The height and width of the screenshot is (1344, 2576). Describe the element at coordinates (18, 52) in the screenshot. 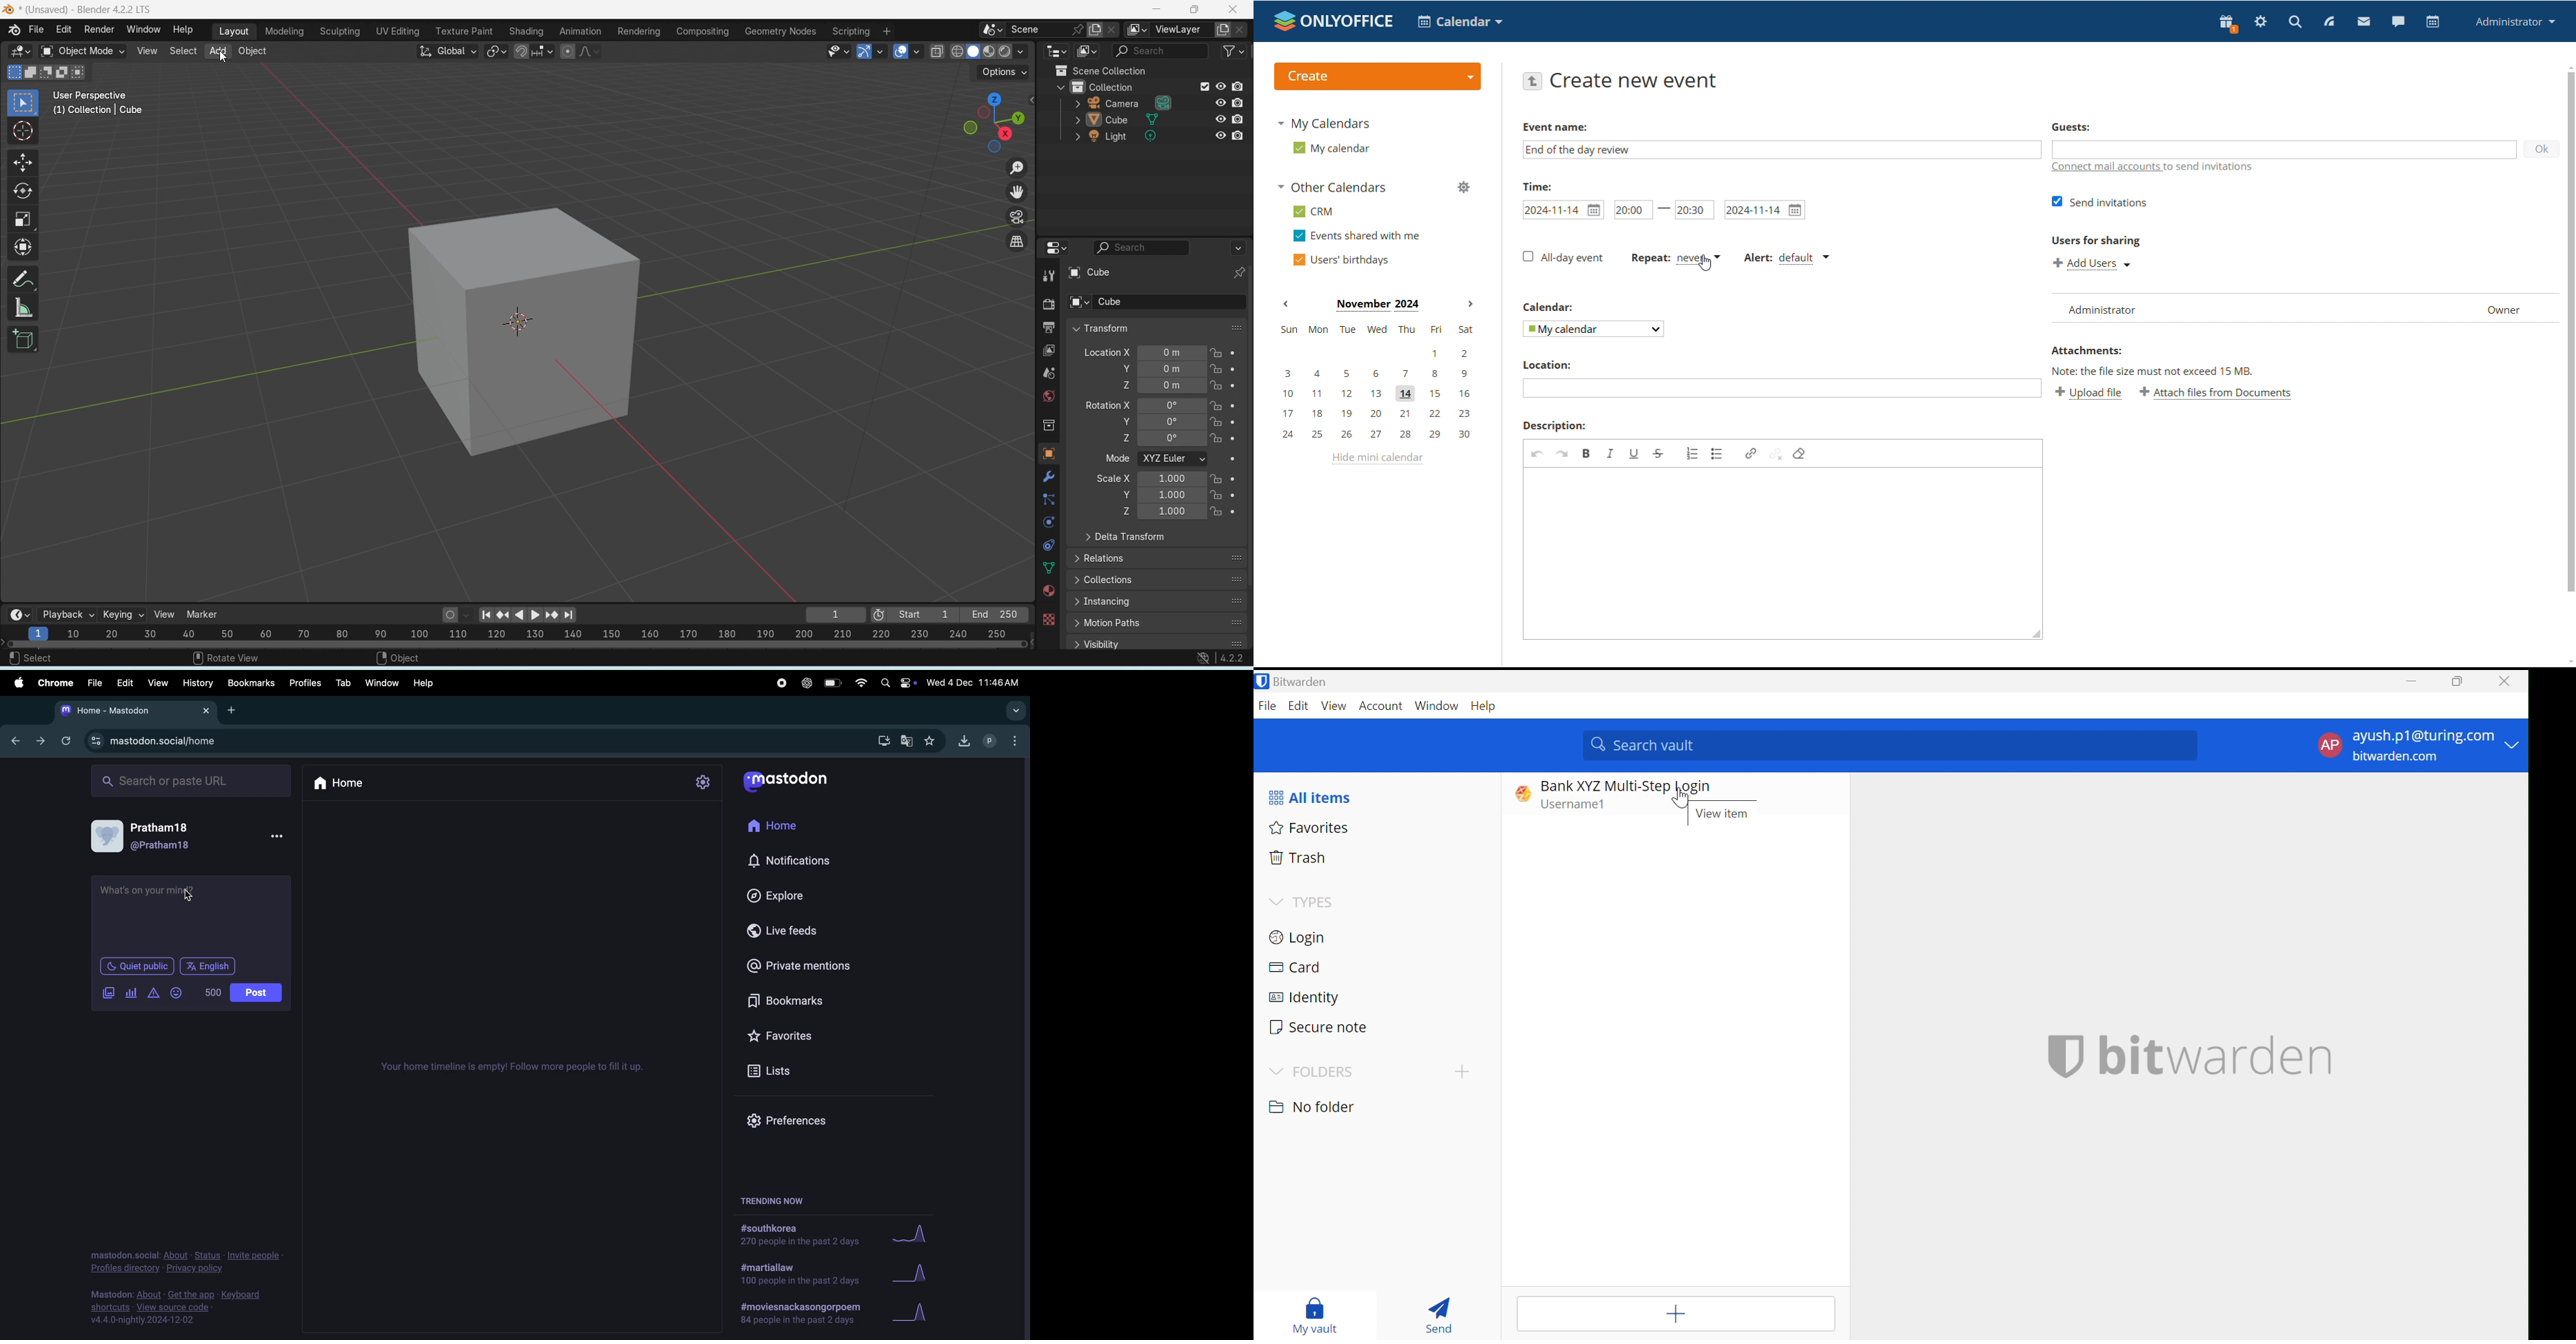

I see `Editor type` at that location.